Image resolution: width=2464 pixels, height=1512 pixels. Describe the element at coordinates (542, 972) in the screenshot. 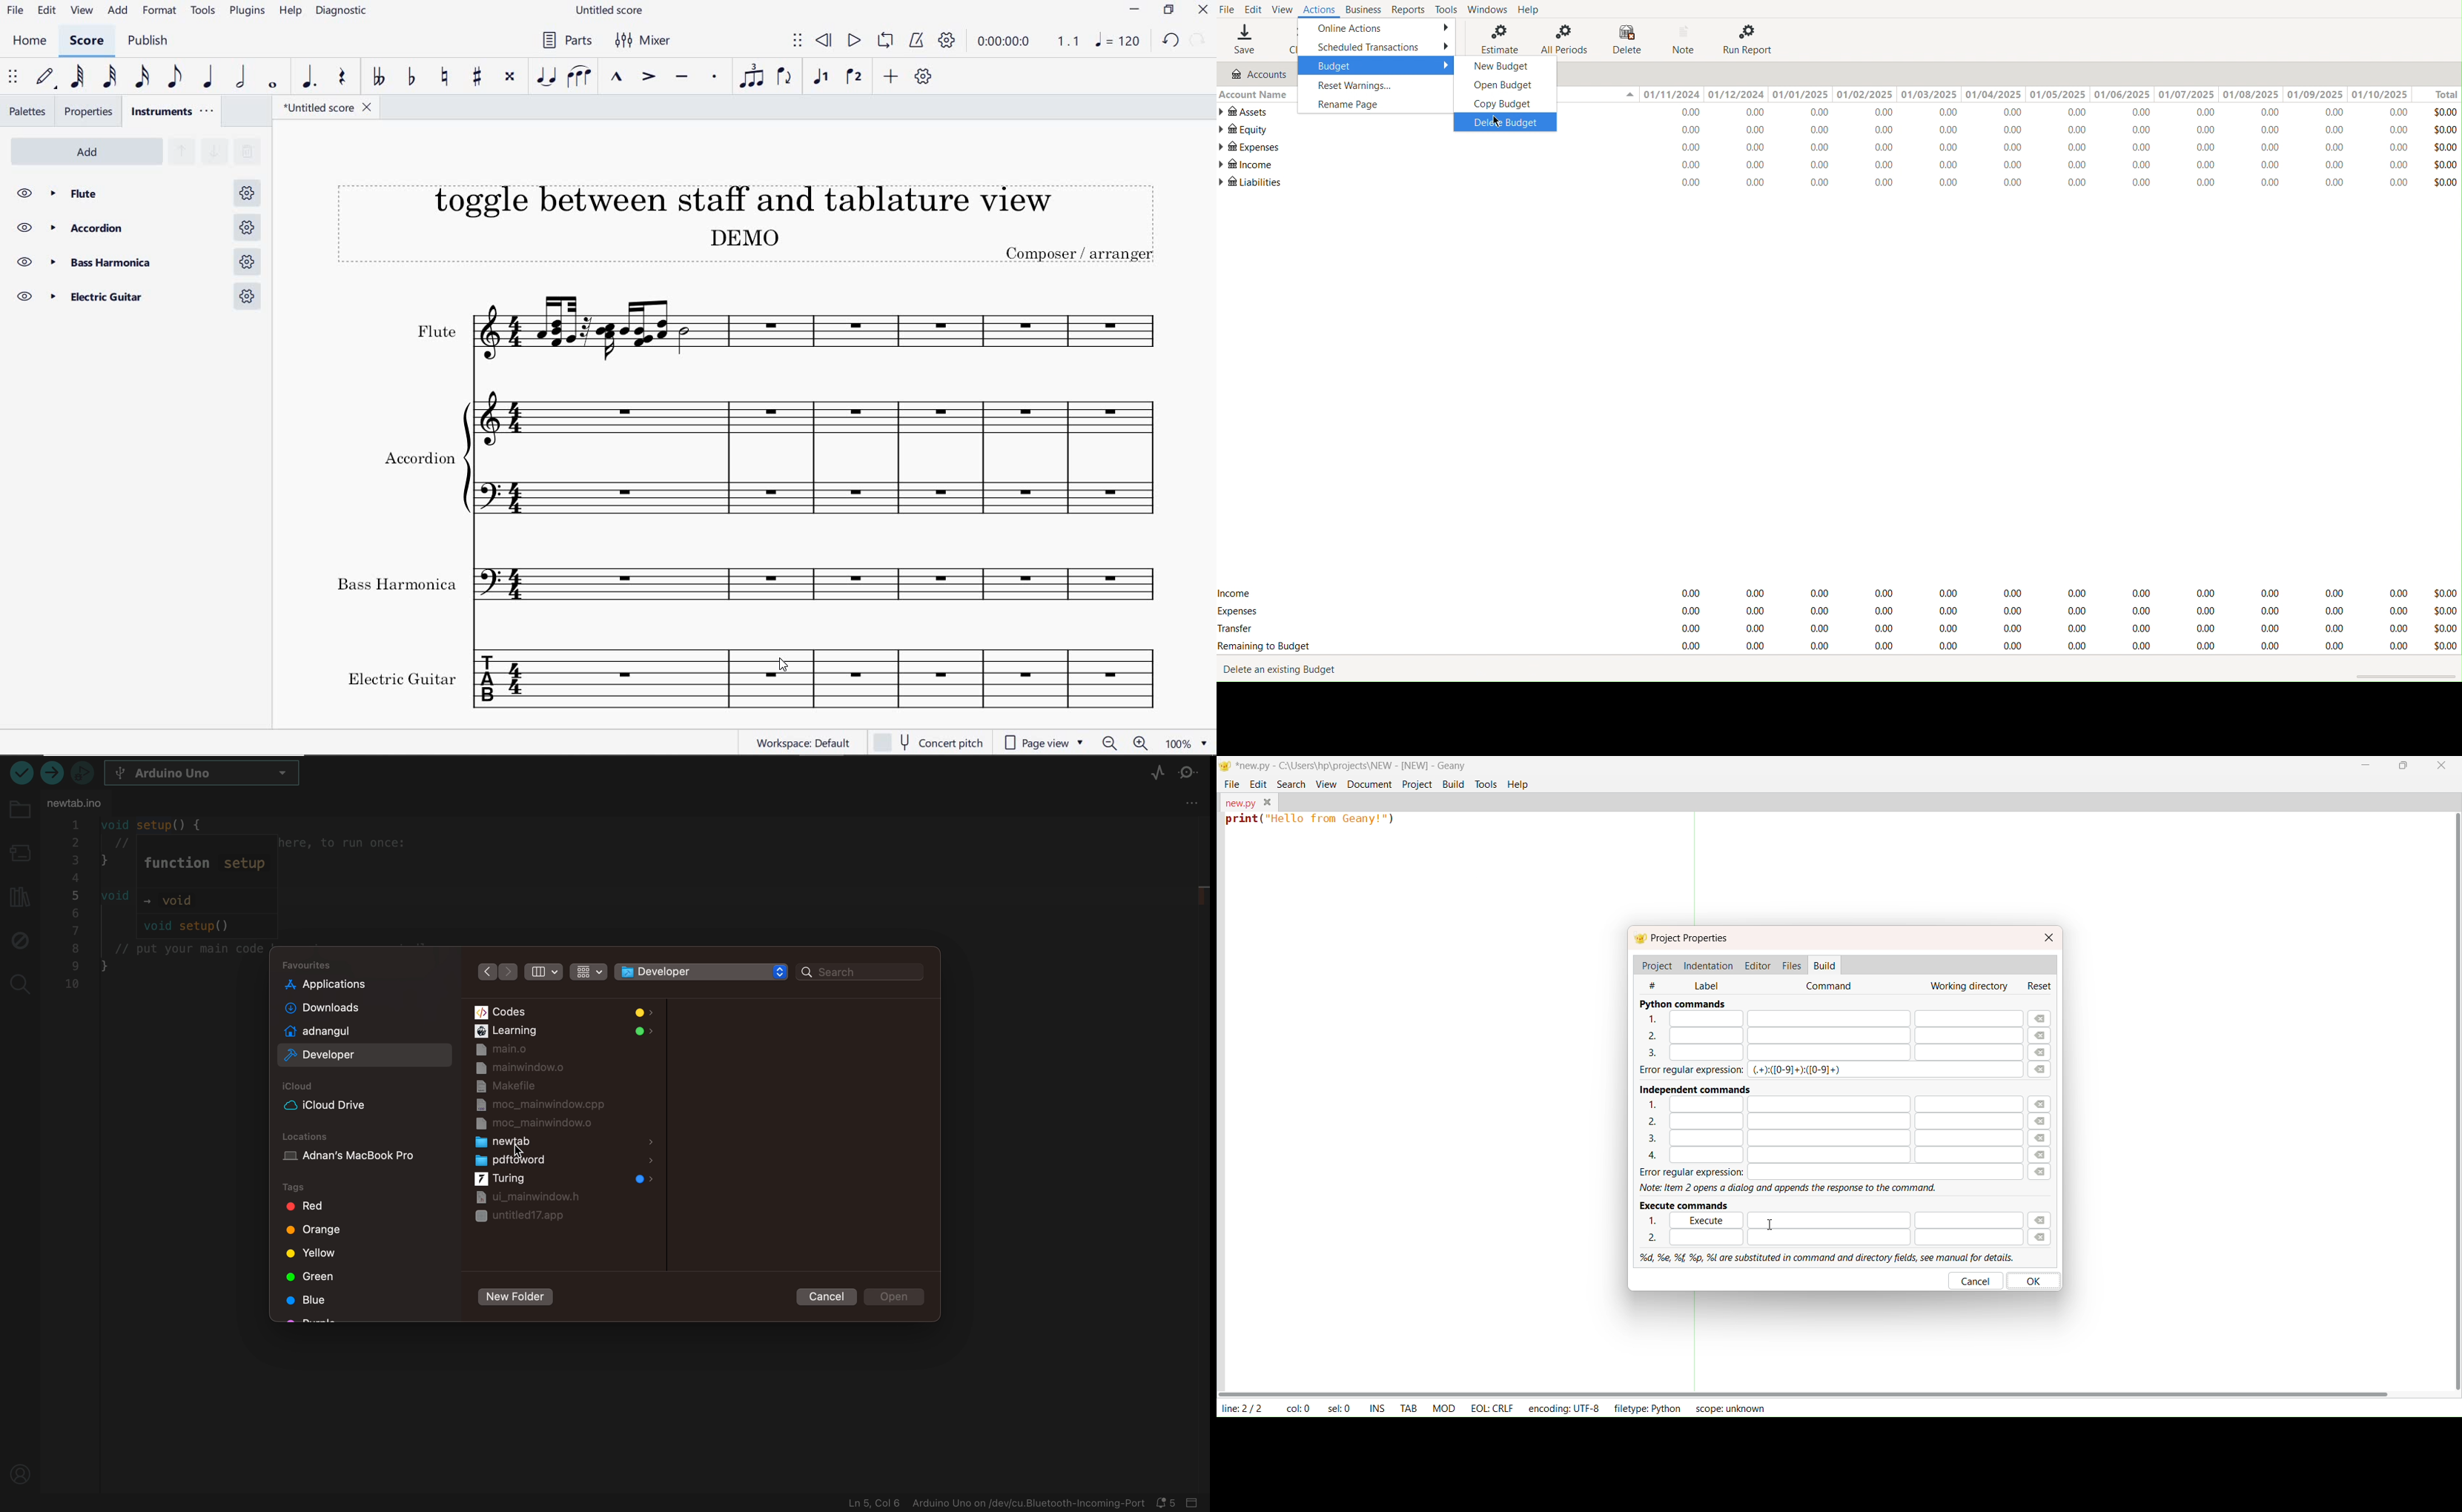

I see `column filter` at that location.